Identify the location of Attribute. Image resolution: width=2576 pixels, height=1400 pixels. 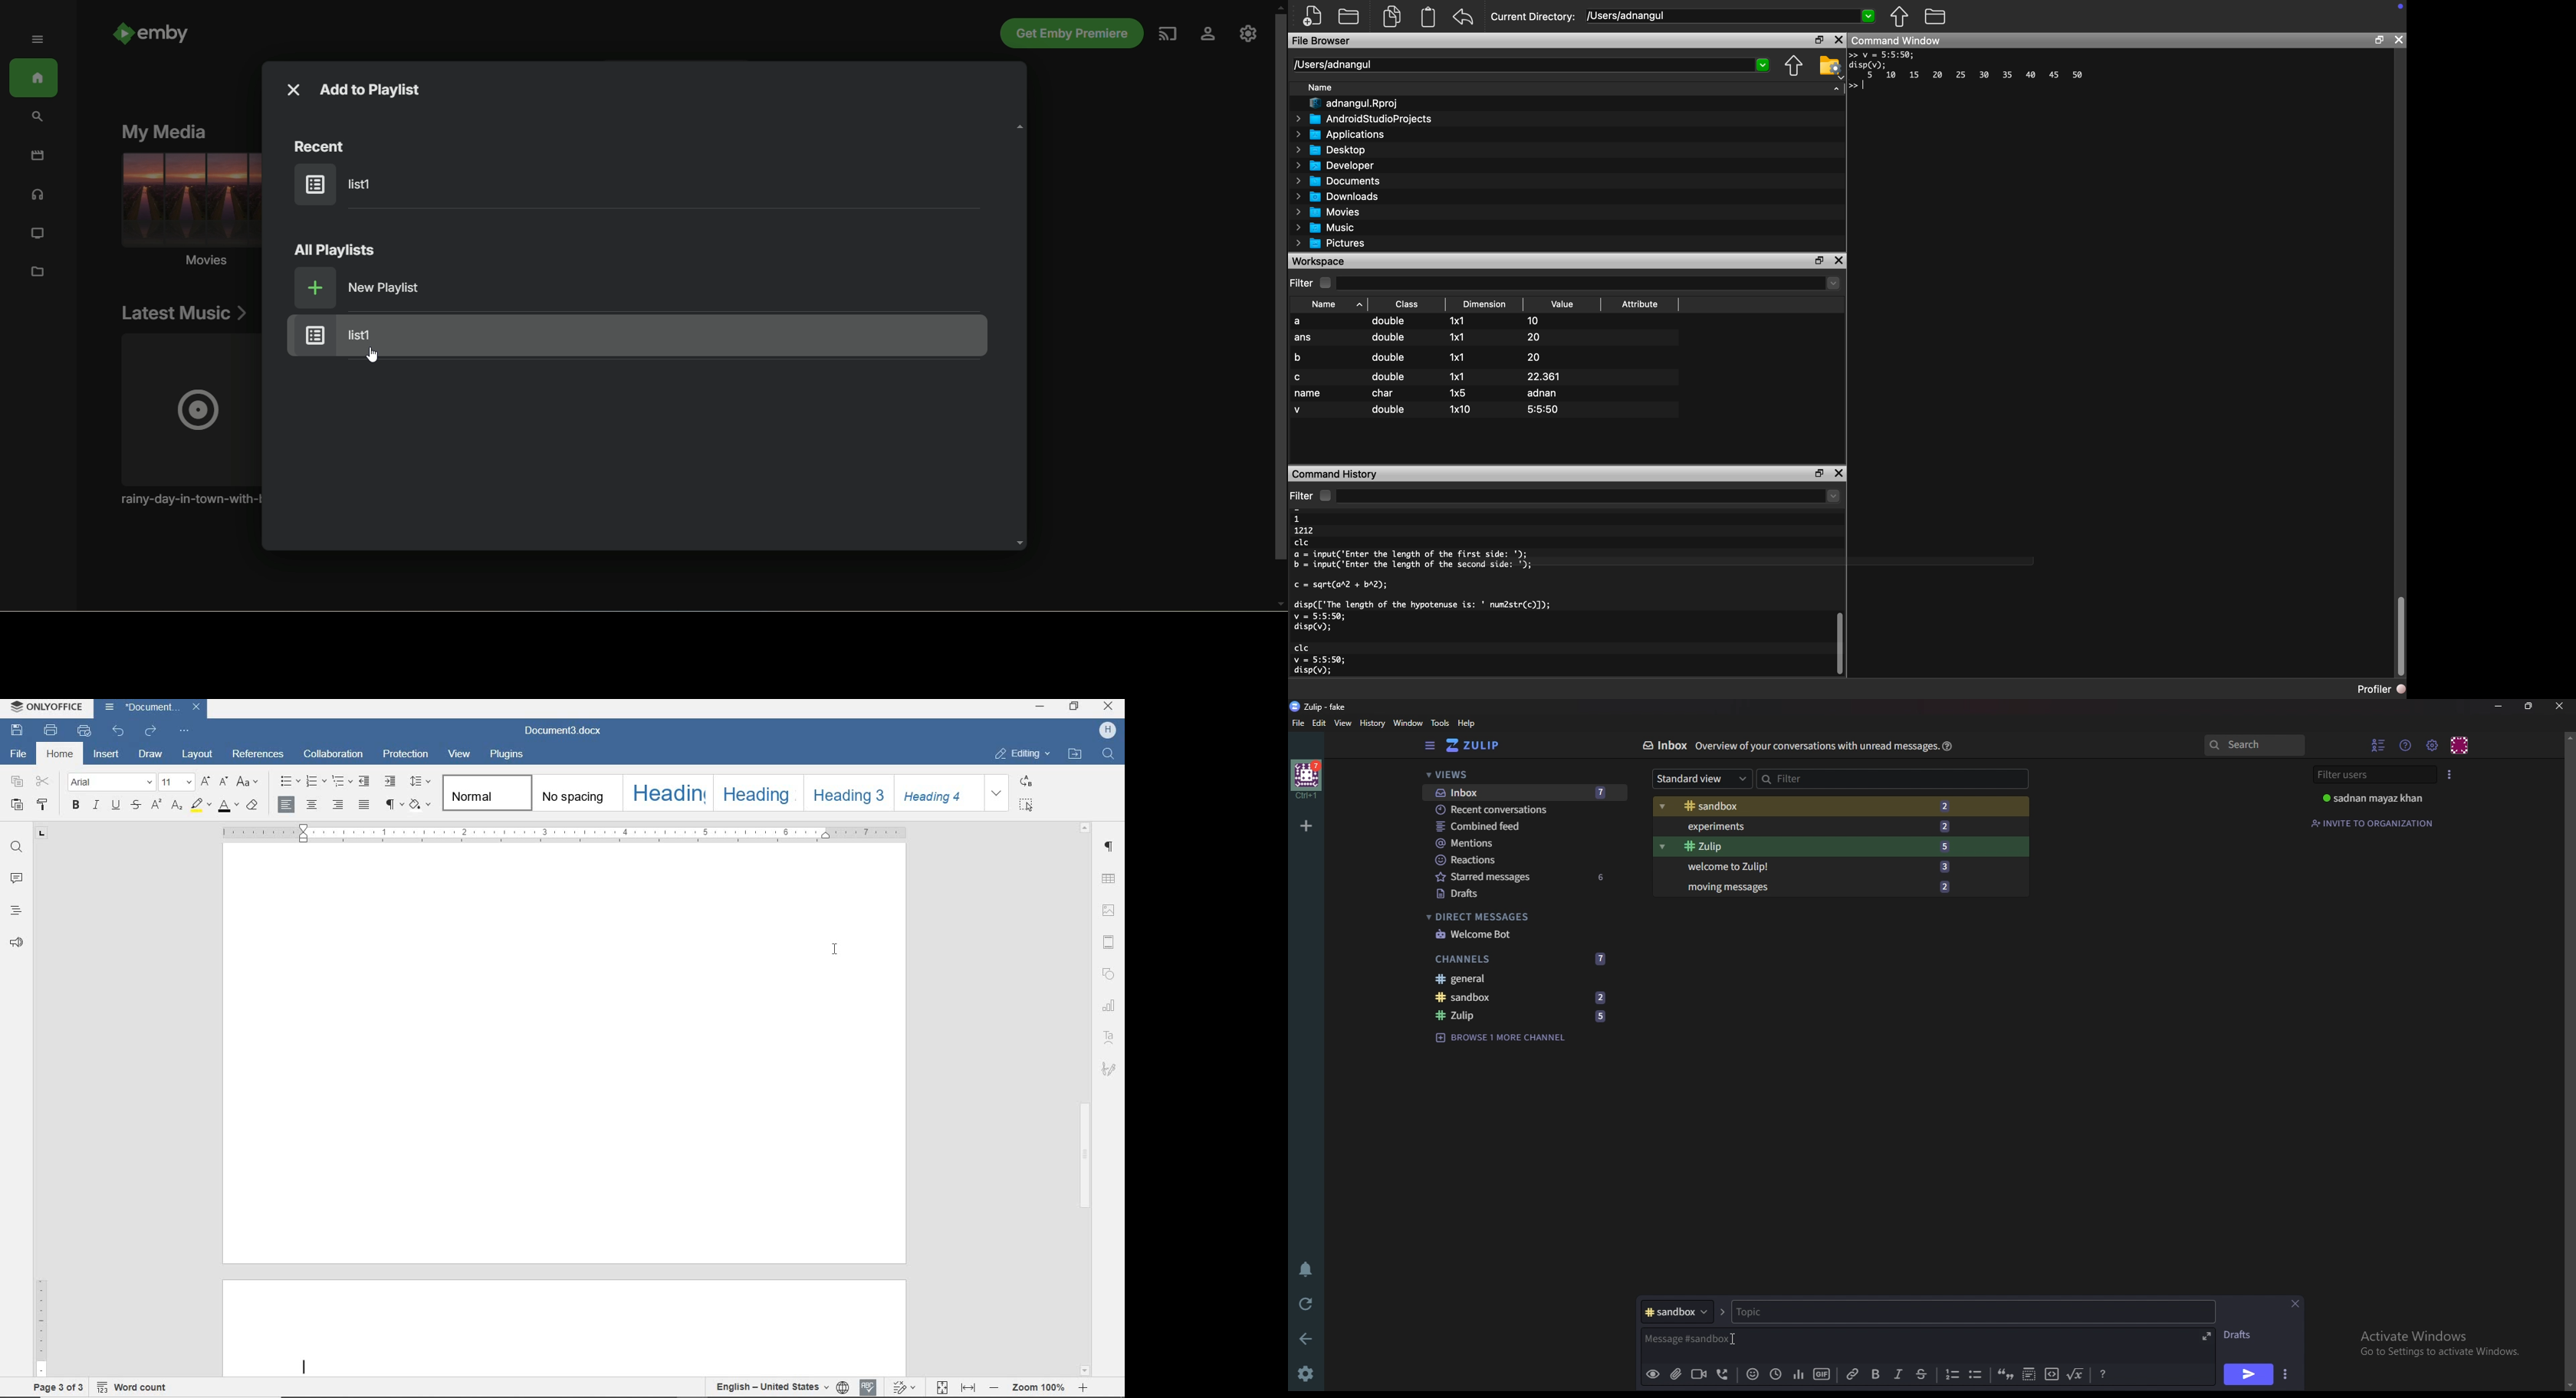
(1639, 304).